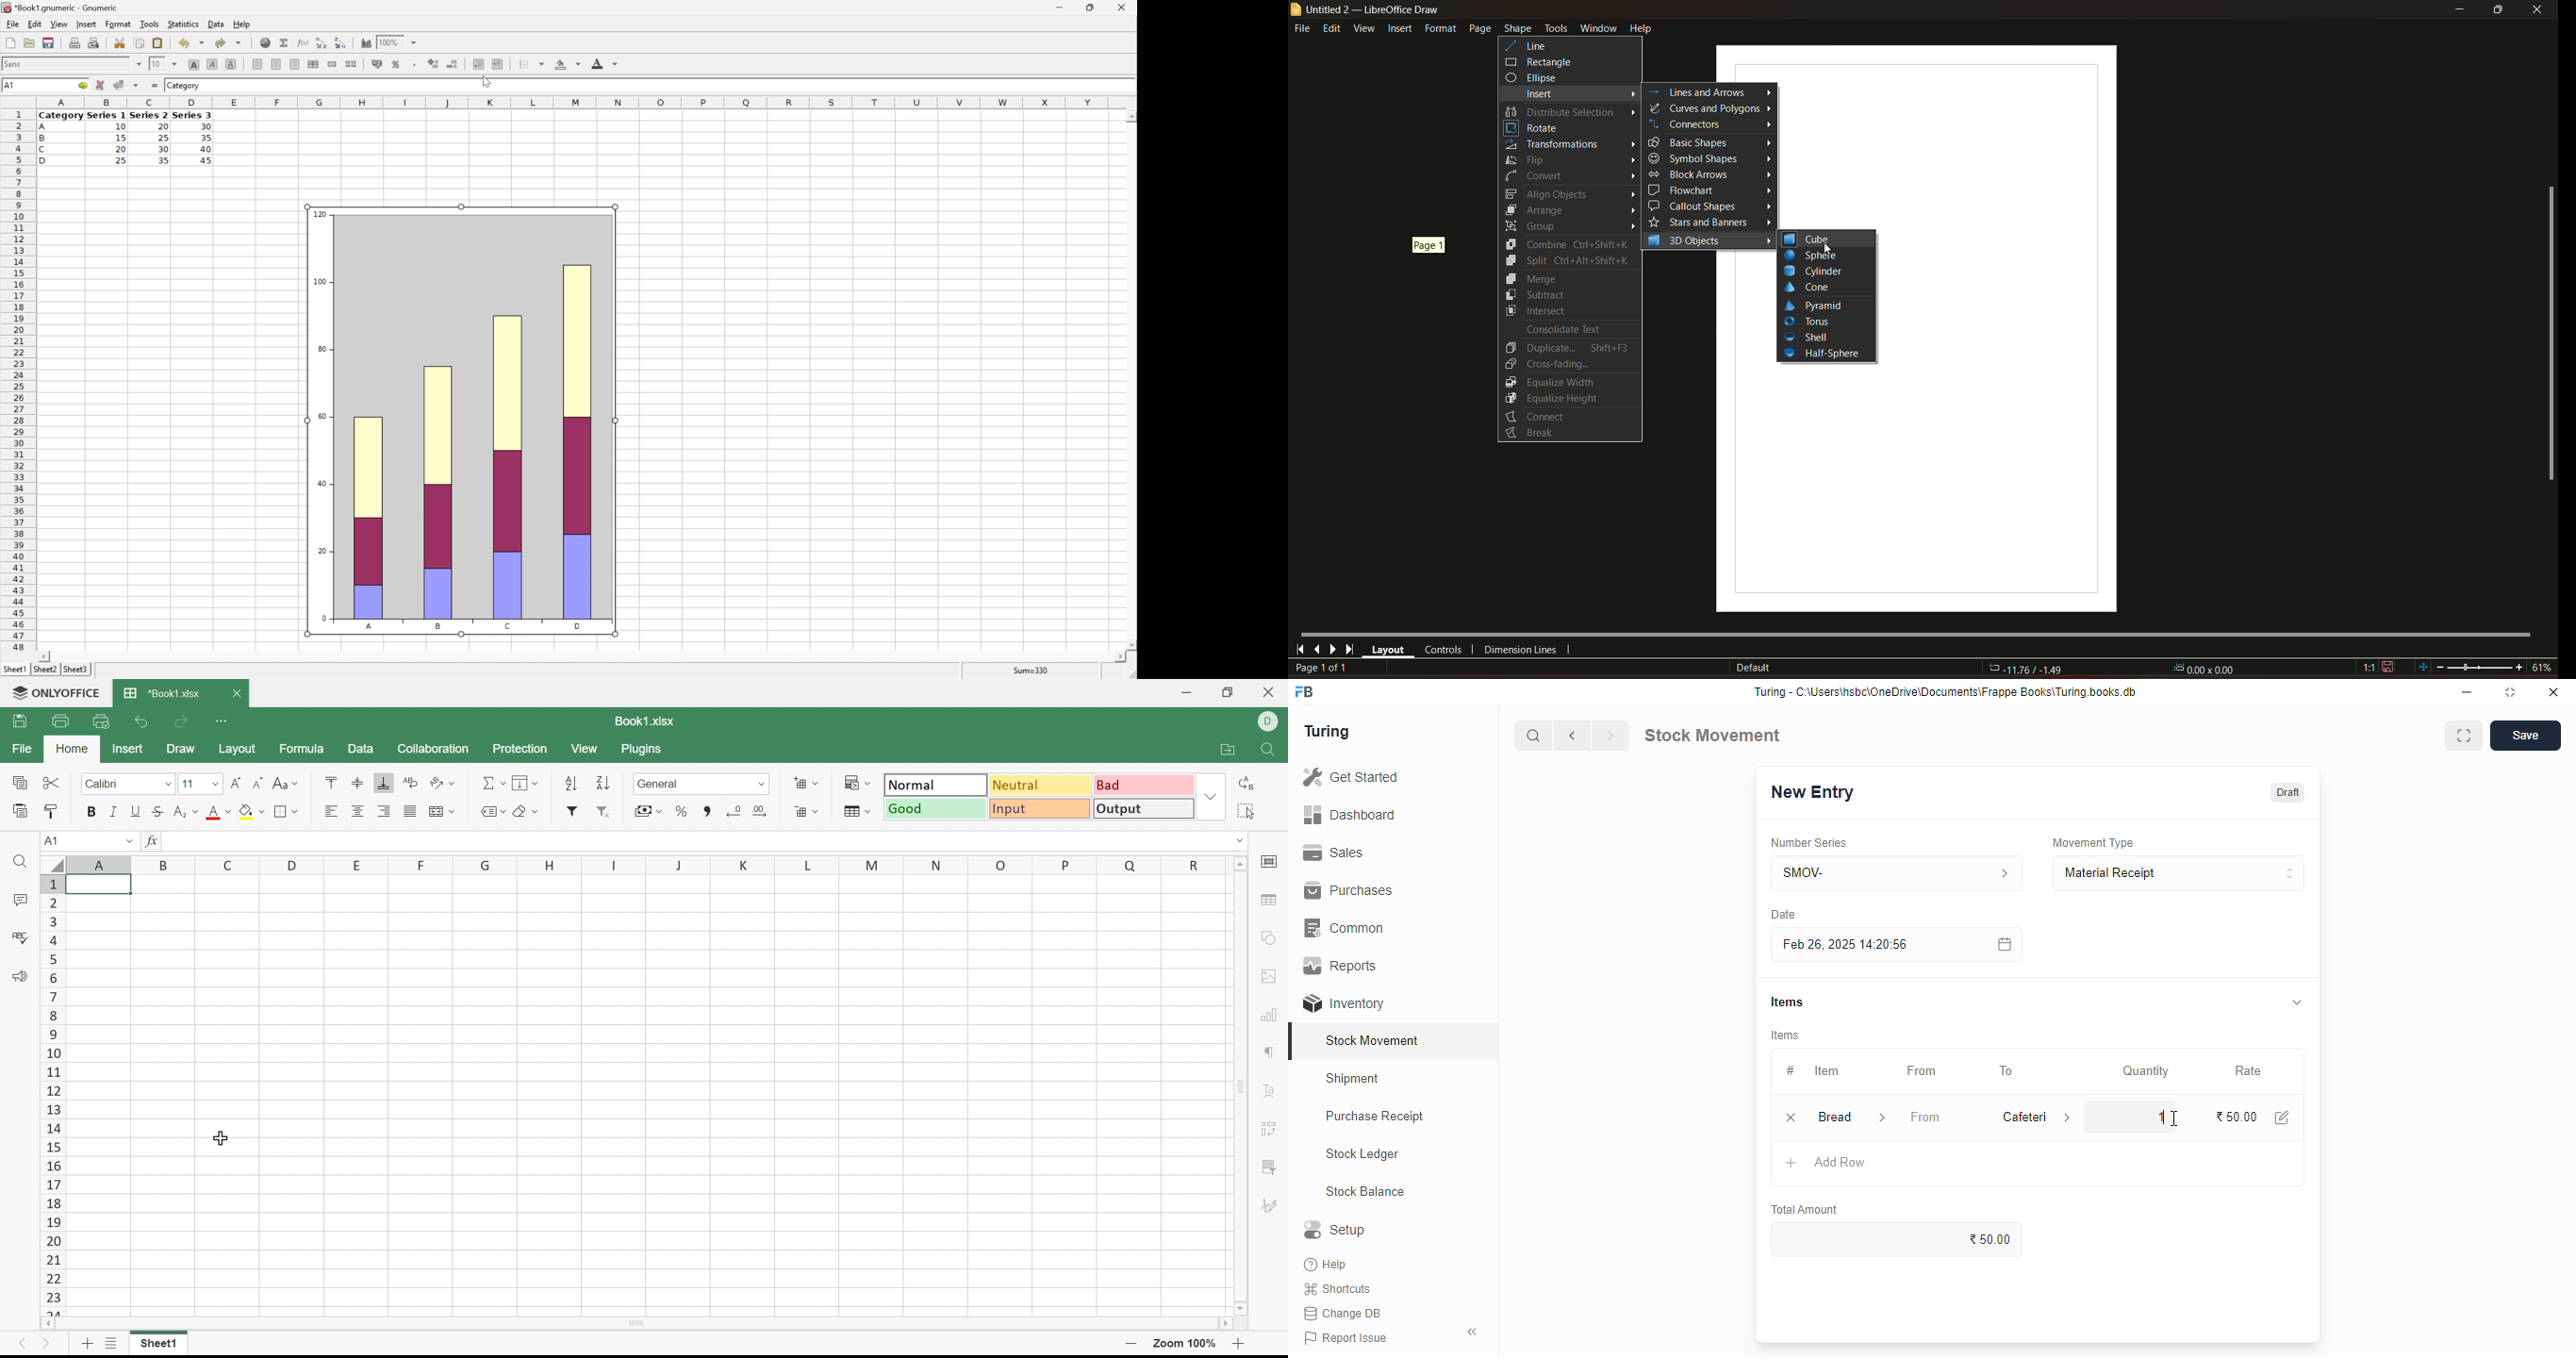 This screenshot has height=1372, width=2576. I want to click on , so click(1530, 434).